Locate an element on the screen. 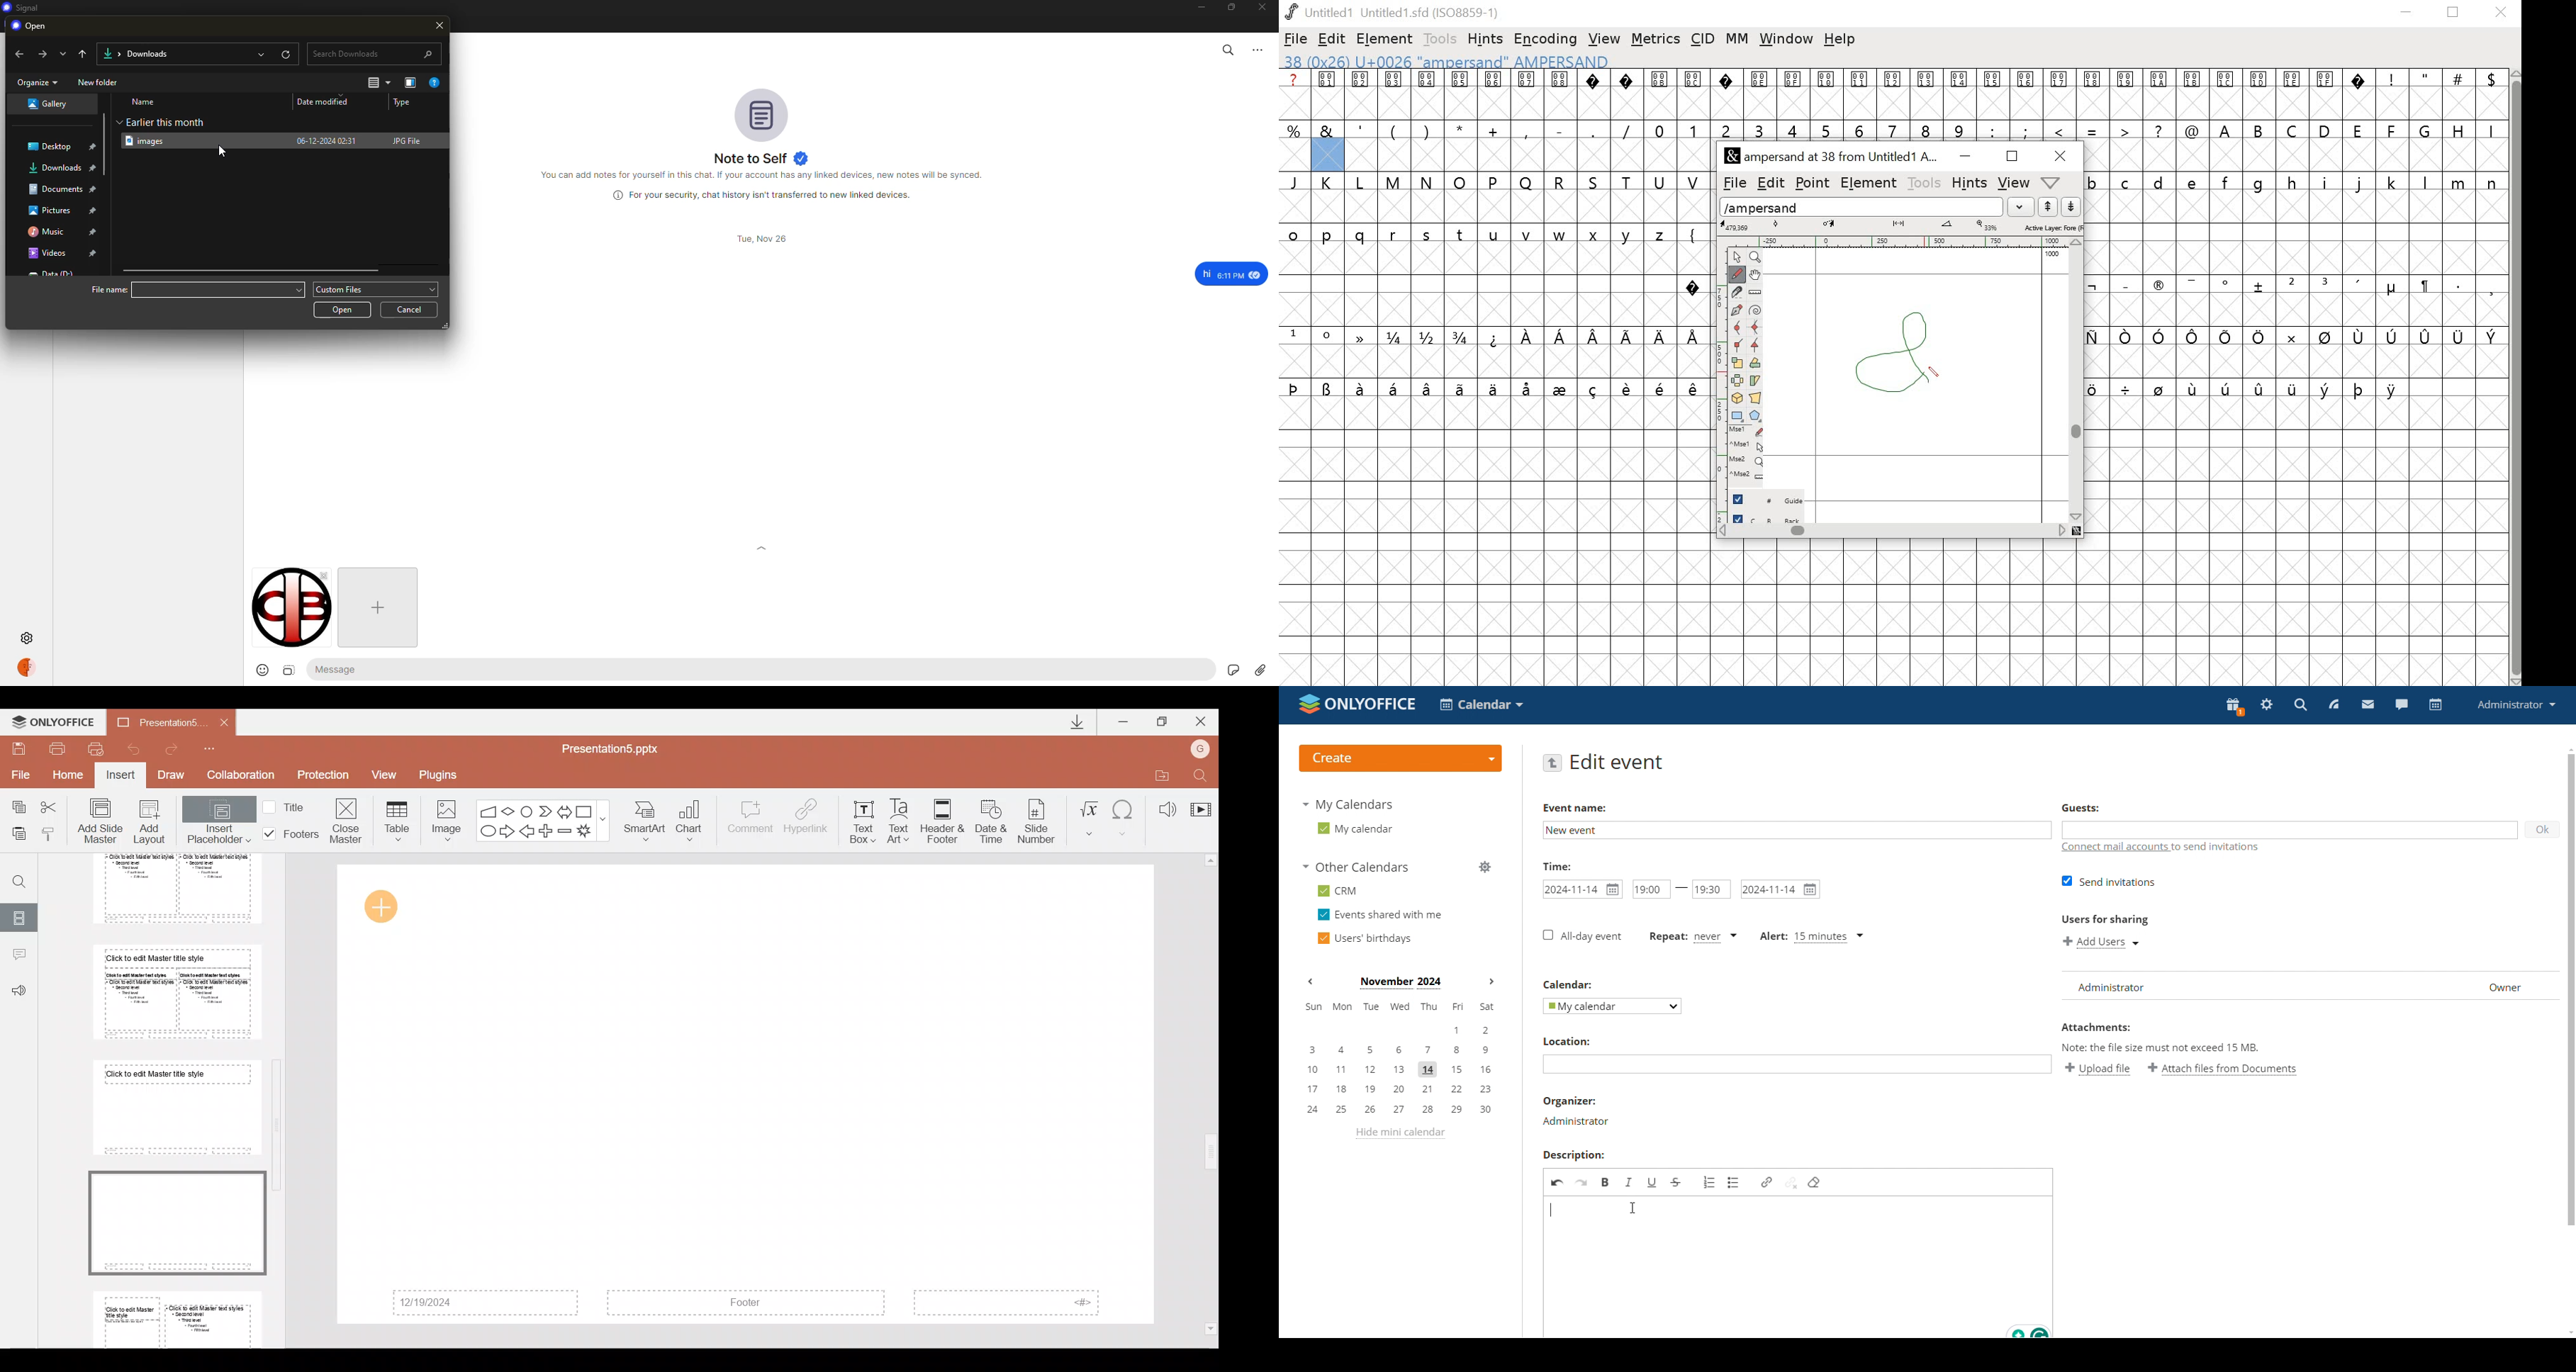  Text box is located at coordinates (863, 819).